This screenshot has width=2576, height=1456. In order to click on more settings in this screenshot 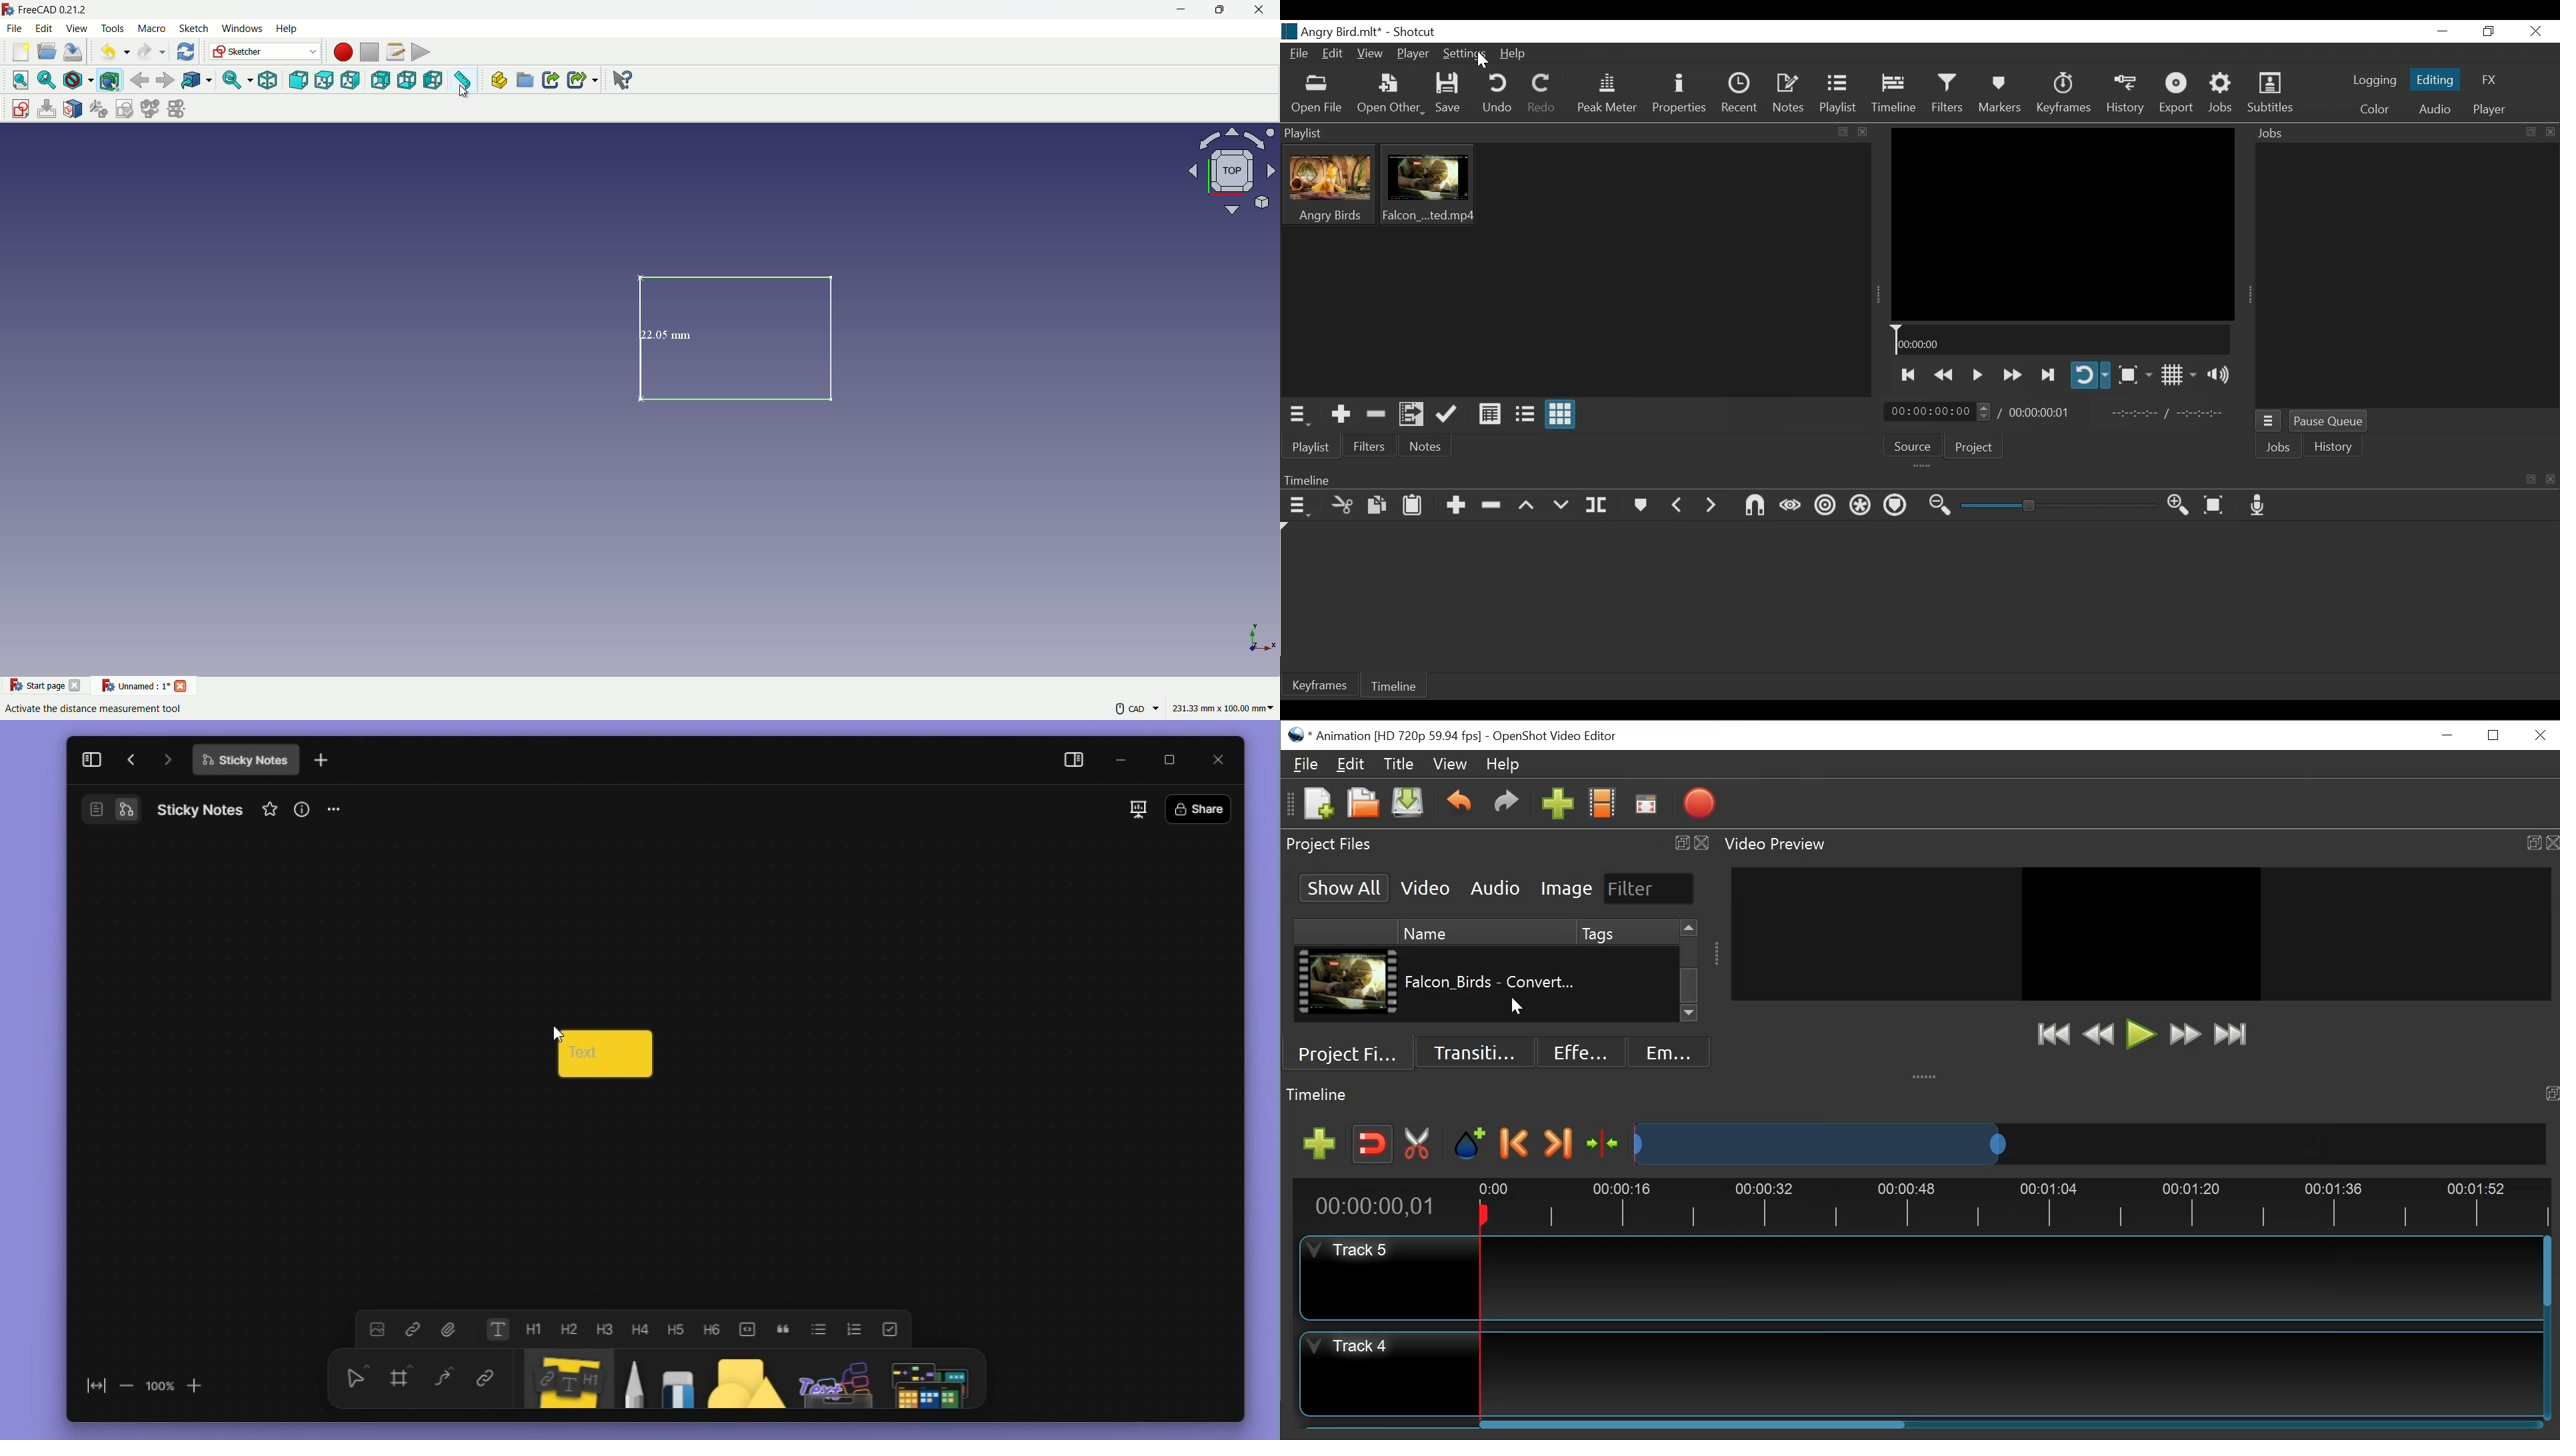, I will do `click(1133, 708)`.